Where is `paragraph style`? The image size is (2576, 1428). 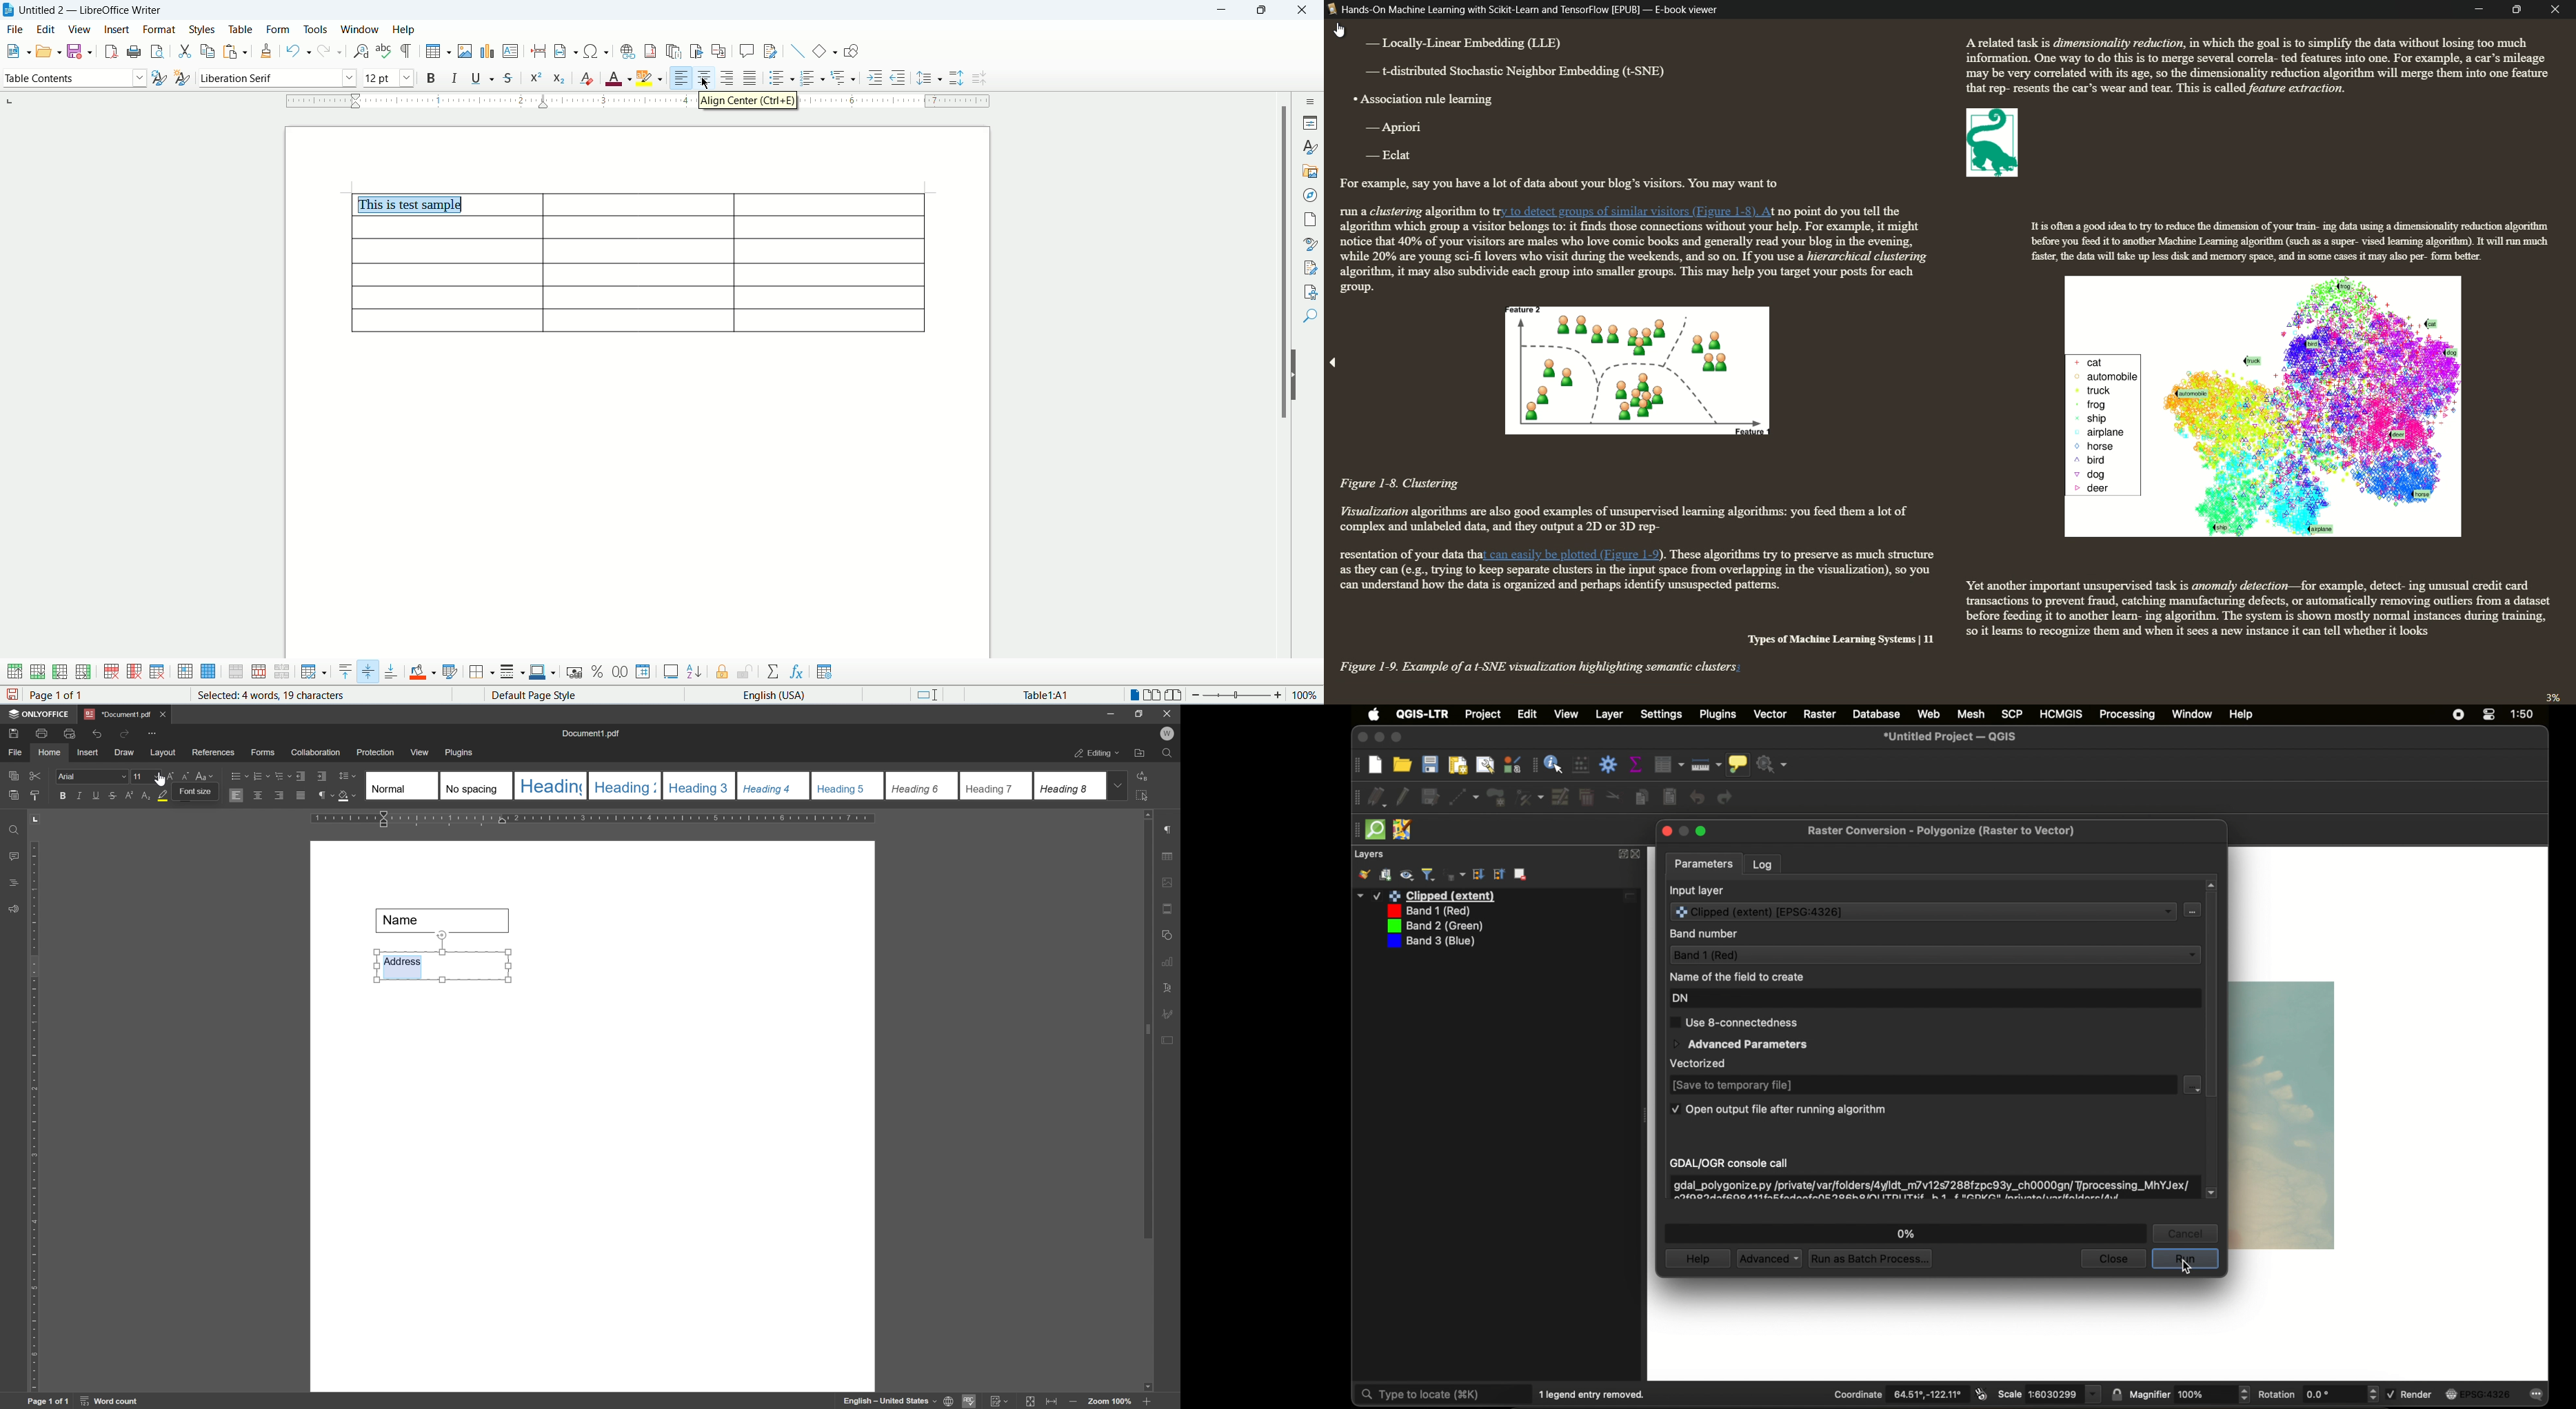
paragraph style is located at coordinates (73, 79).